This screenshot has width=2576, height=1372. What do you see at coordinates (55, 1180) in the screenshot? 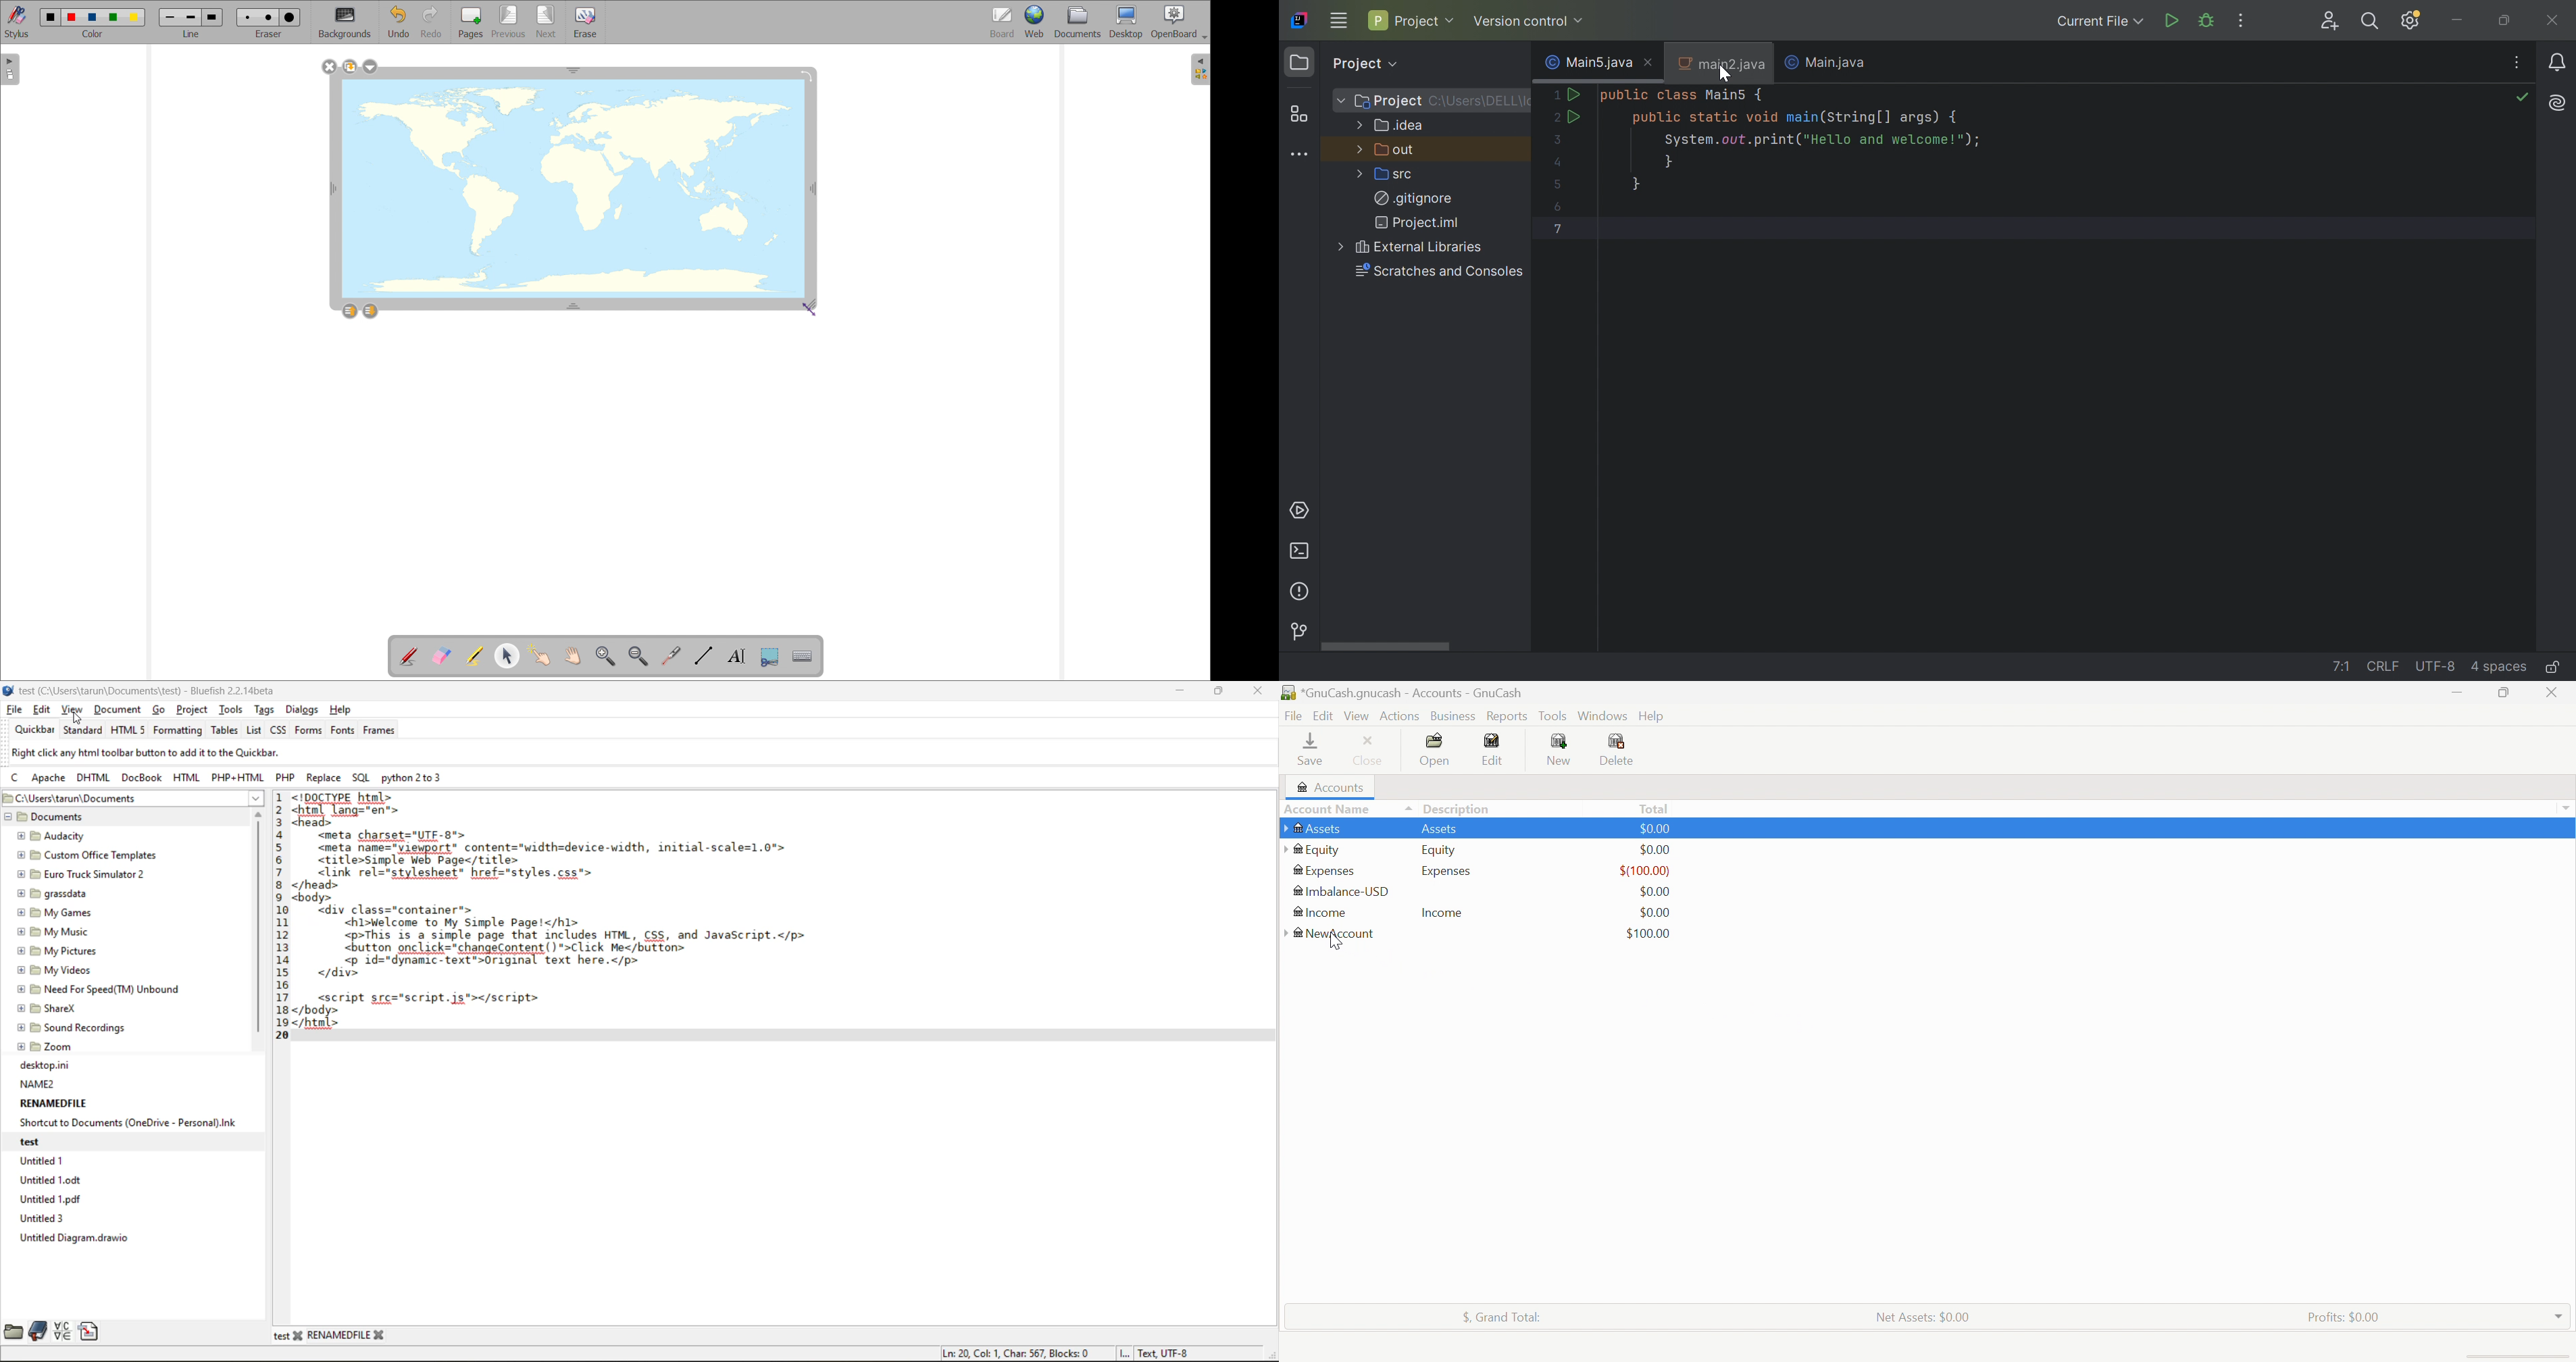
I see `Untitled 1.0dt` at bounding box center [55, 1180].